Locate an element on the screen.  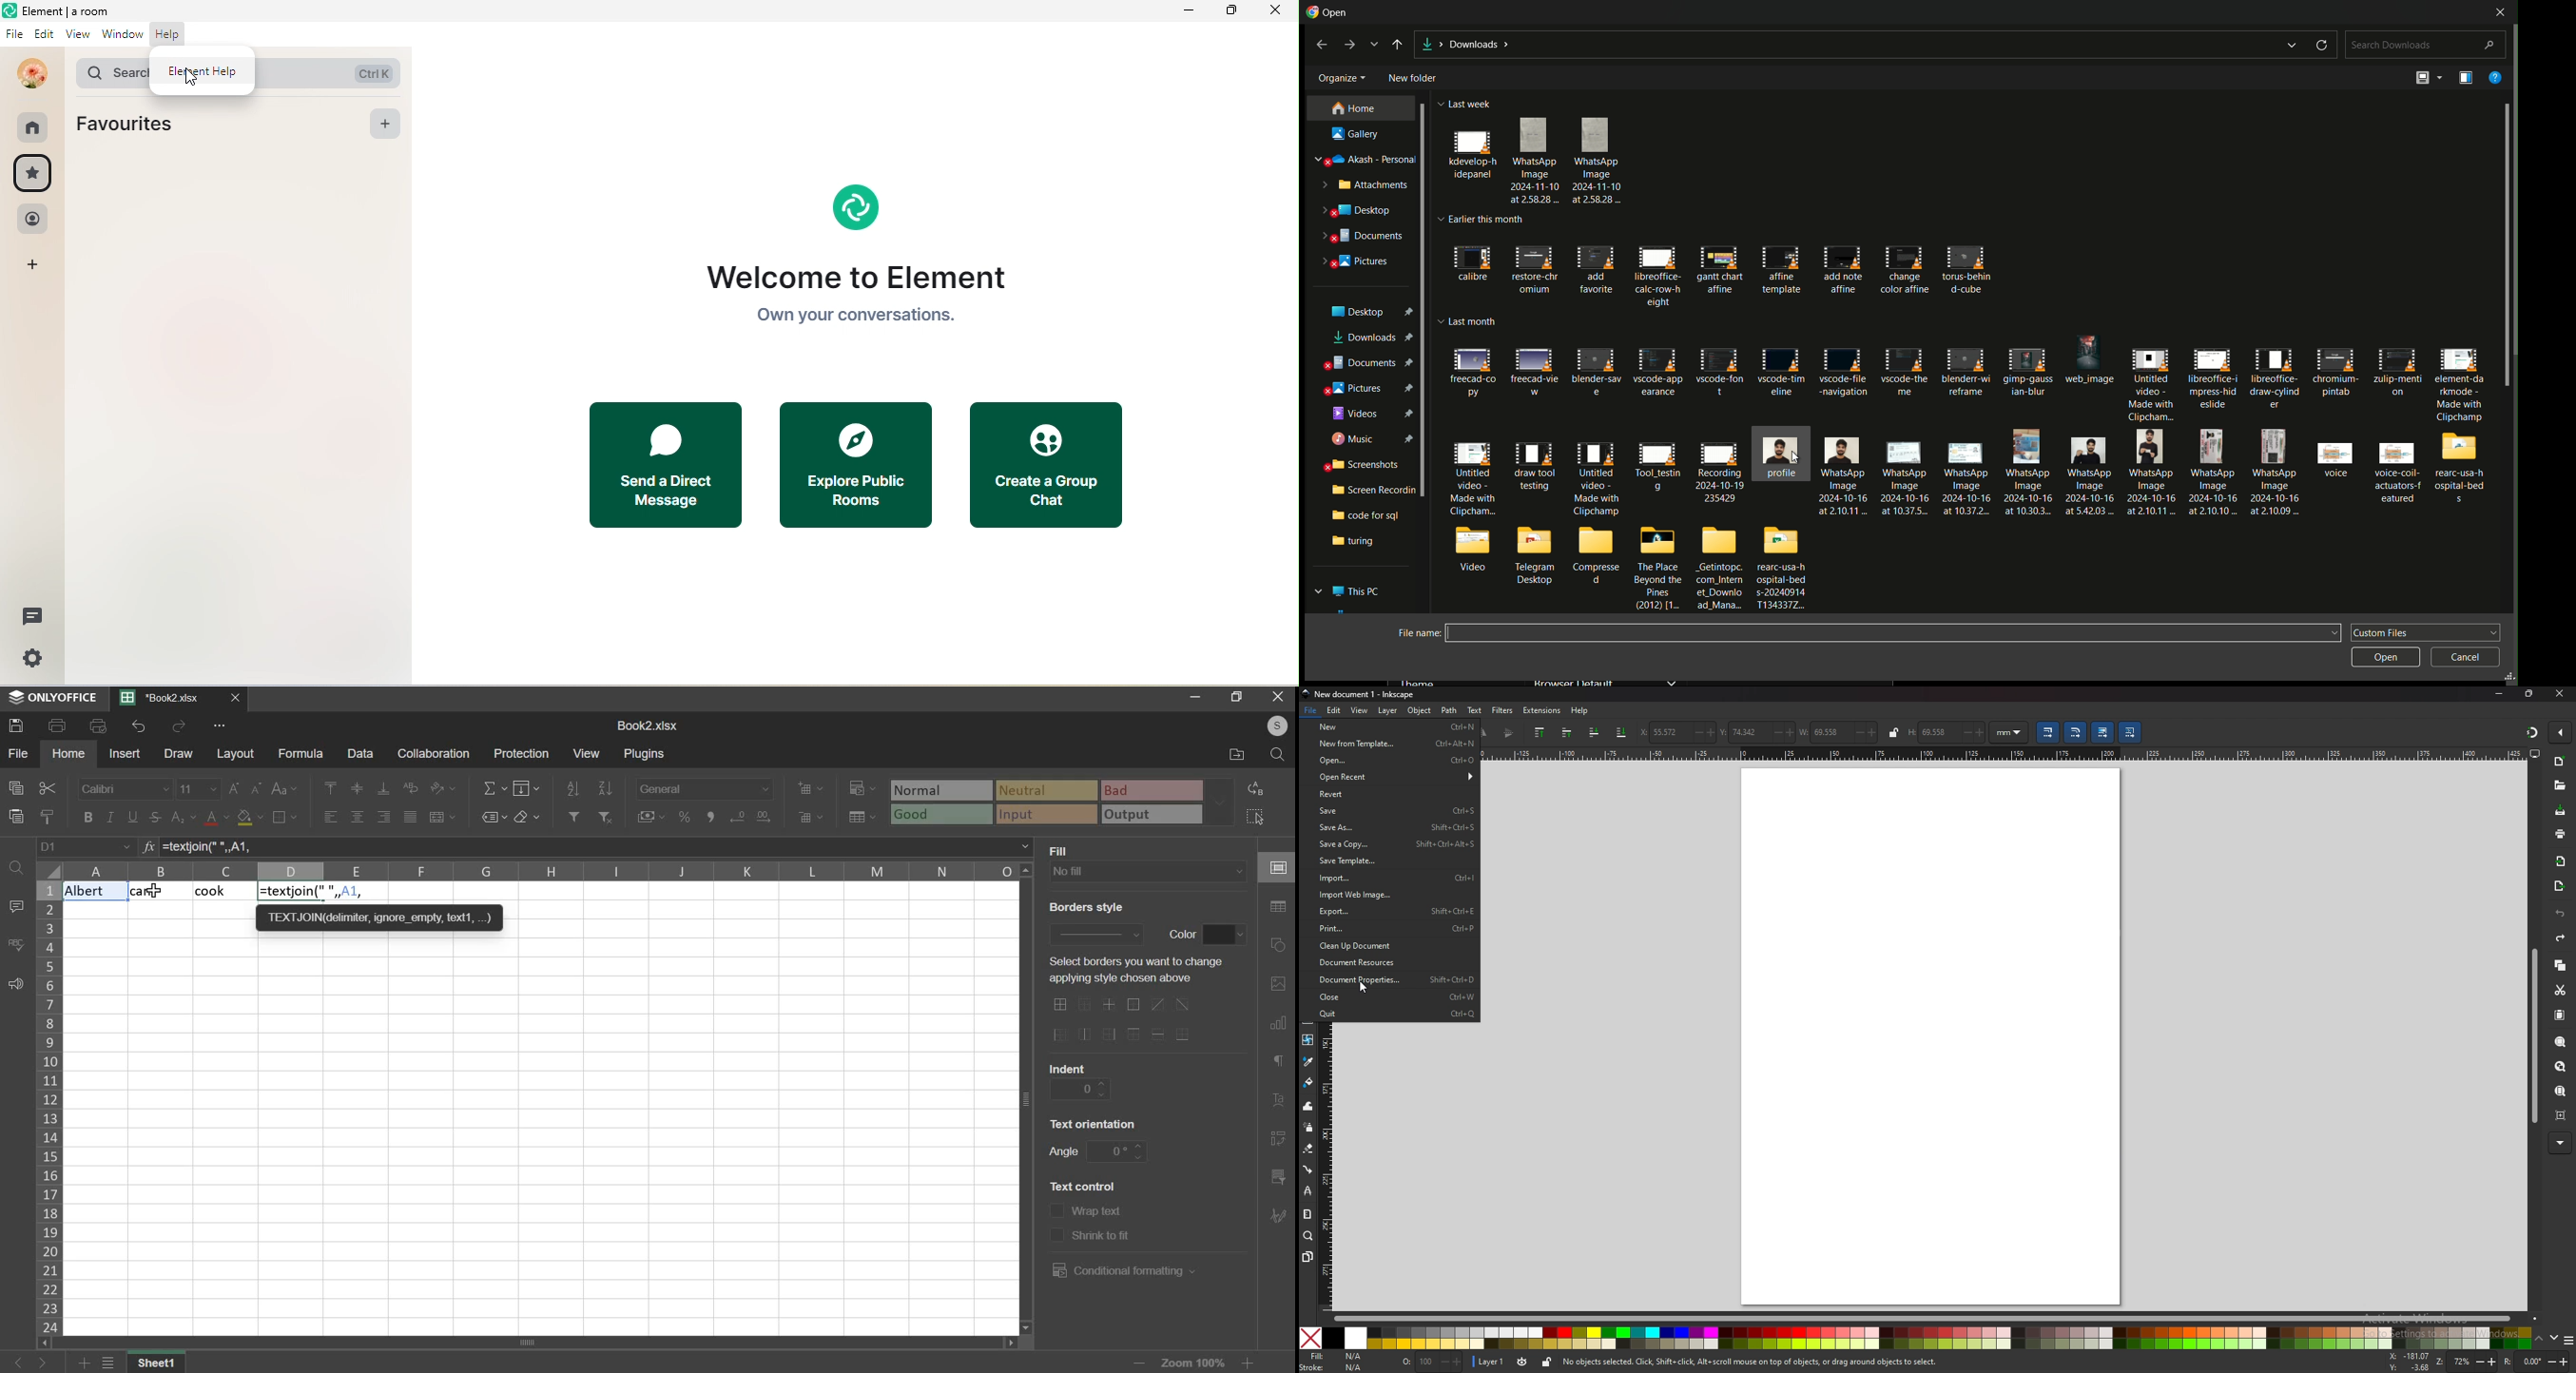
scroll bar is located at coordinates (1938, 1317).